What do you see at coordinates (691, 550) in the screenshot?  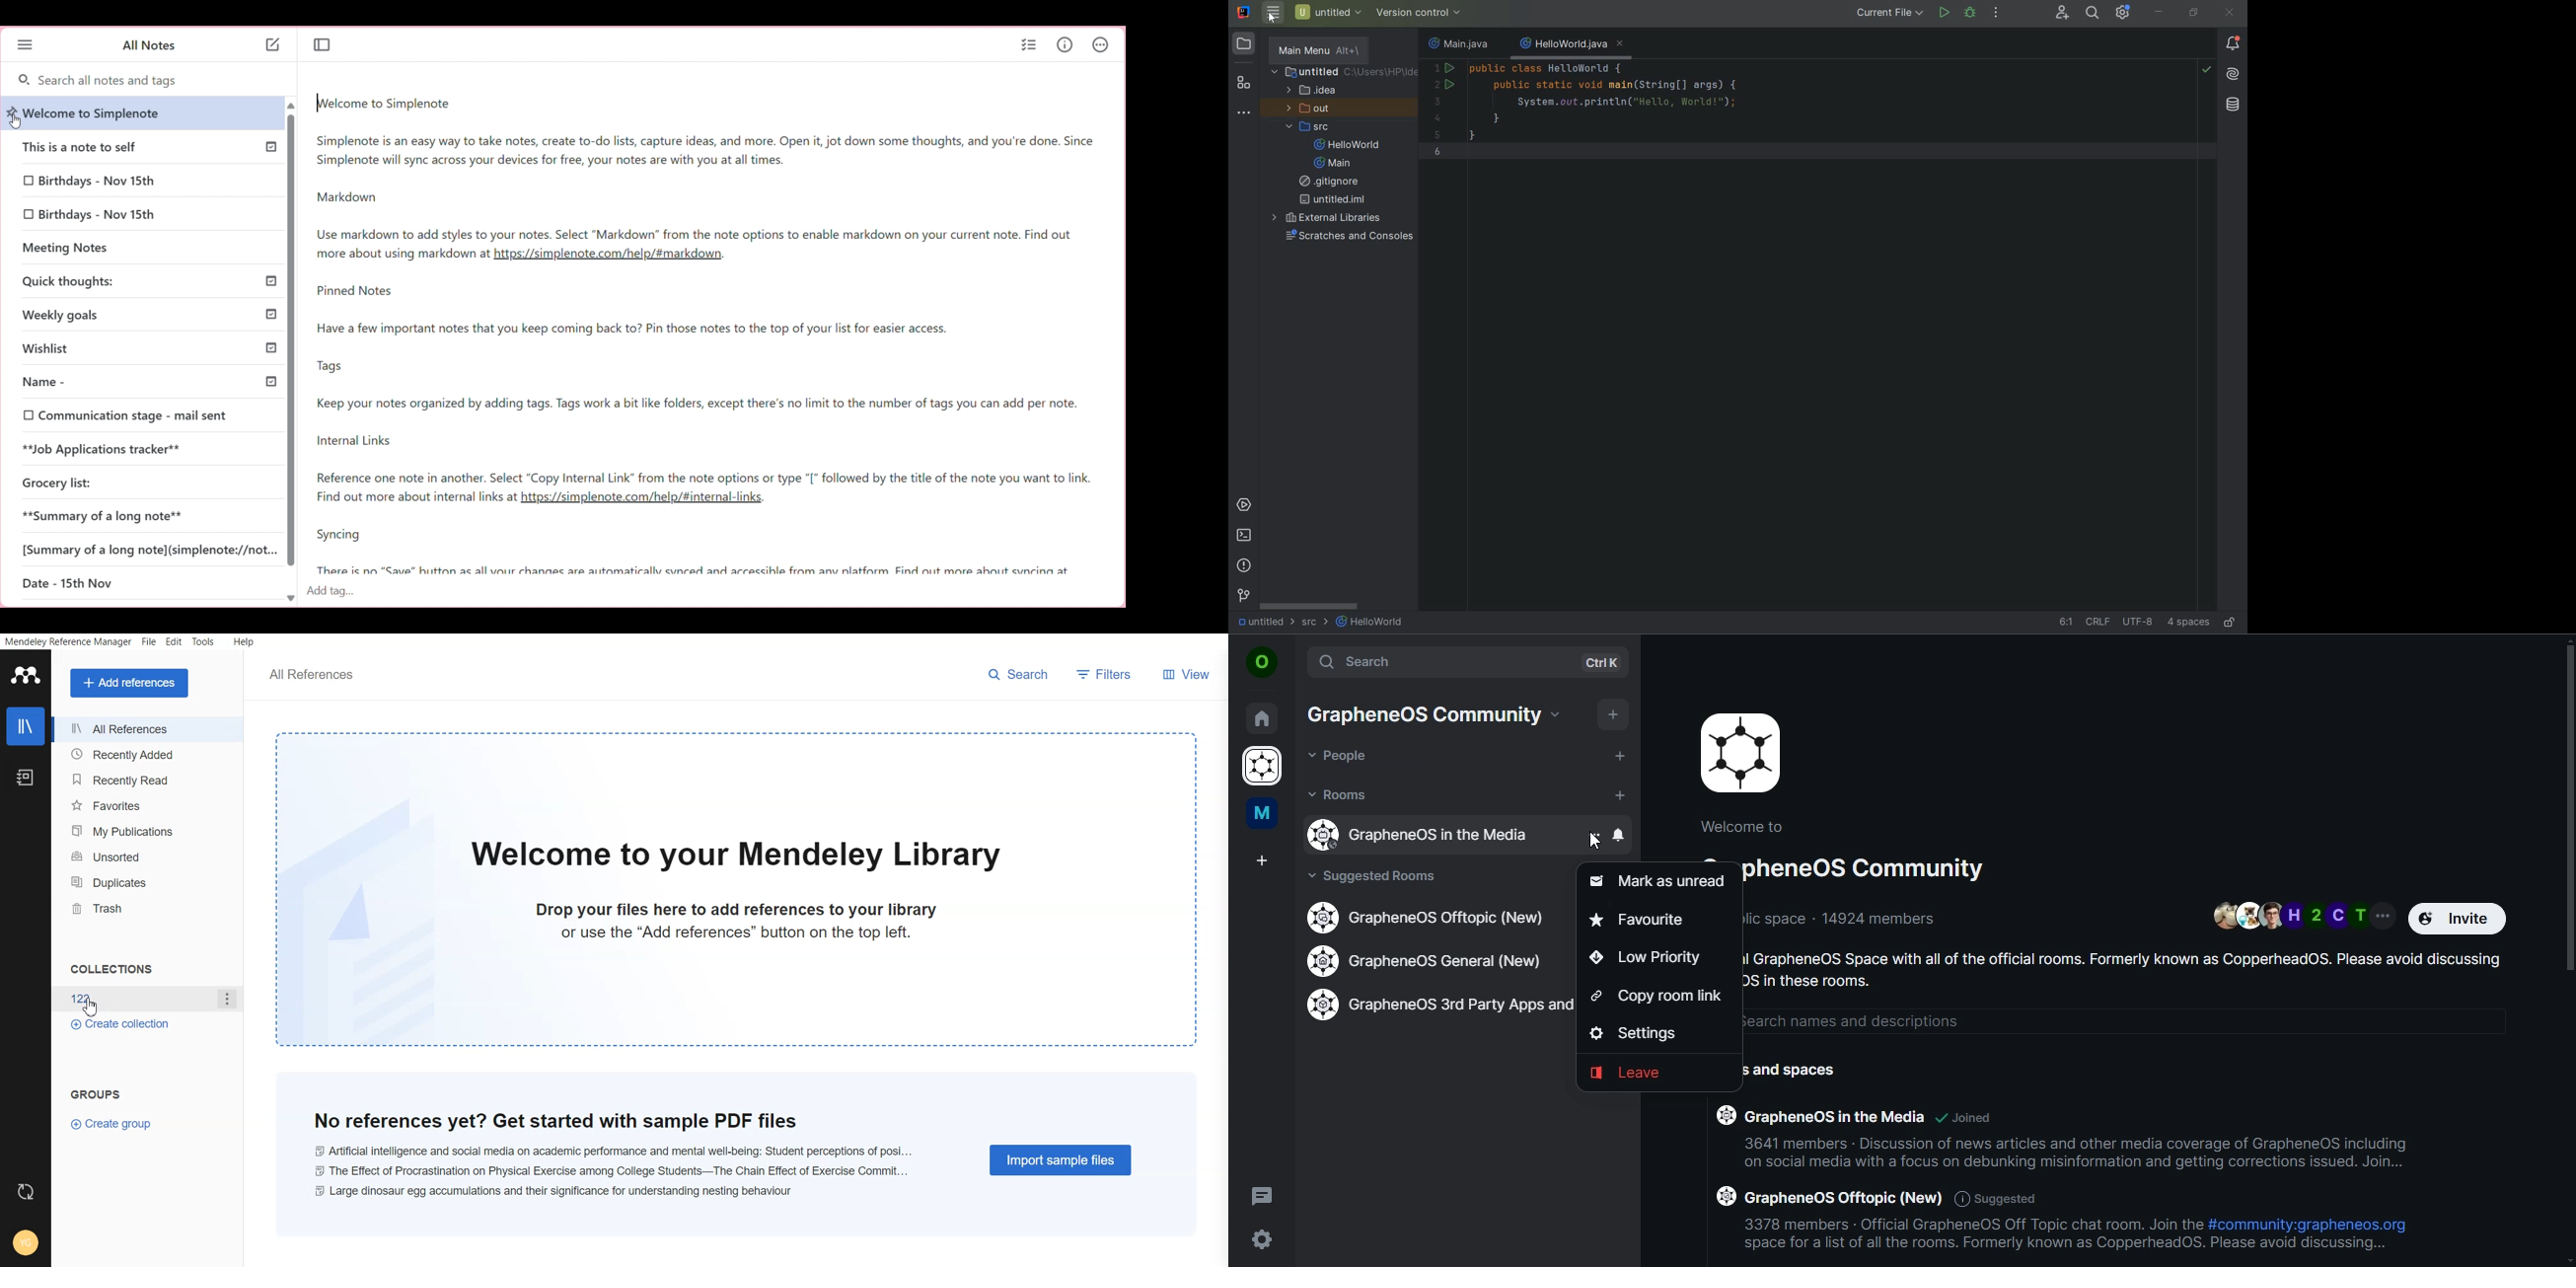 I see `Syncing` at bounding box center [691, 550].